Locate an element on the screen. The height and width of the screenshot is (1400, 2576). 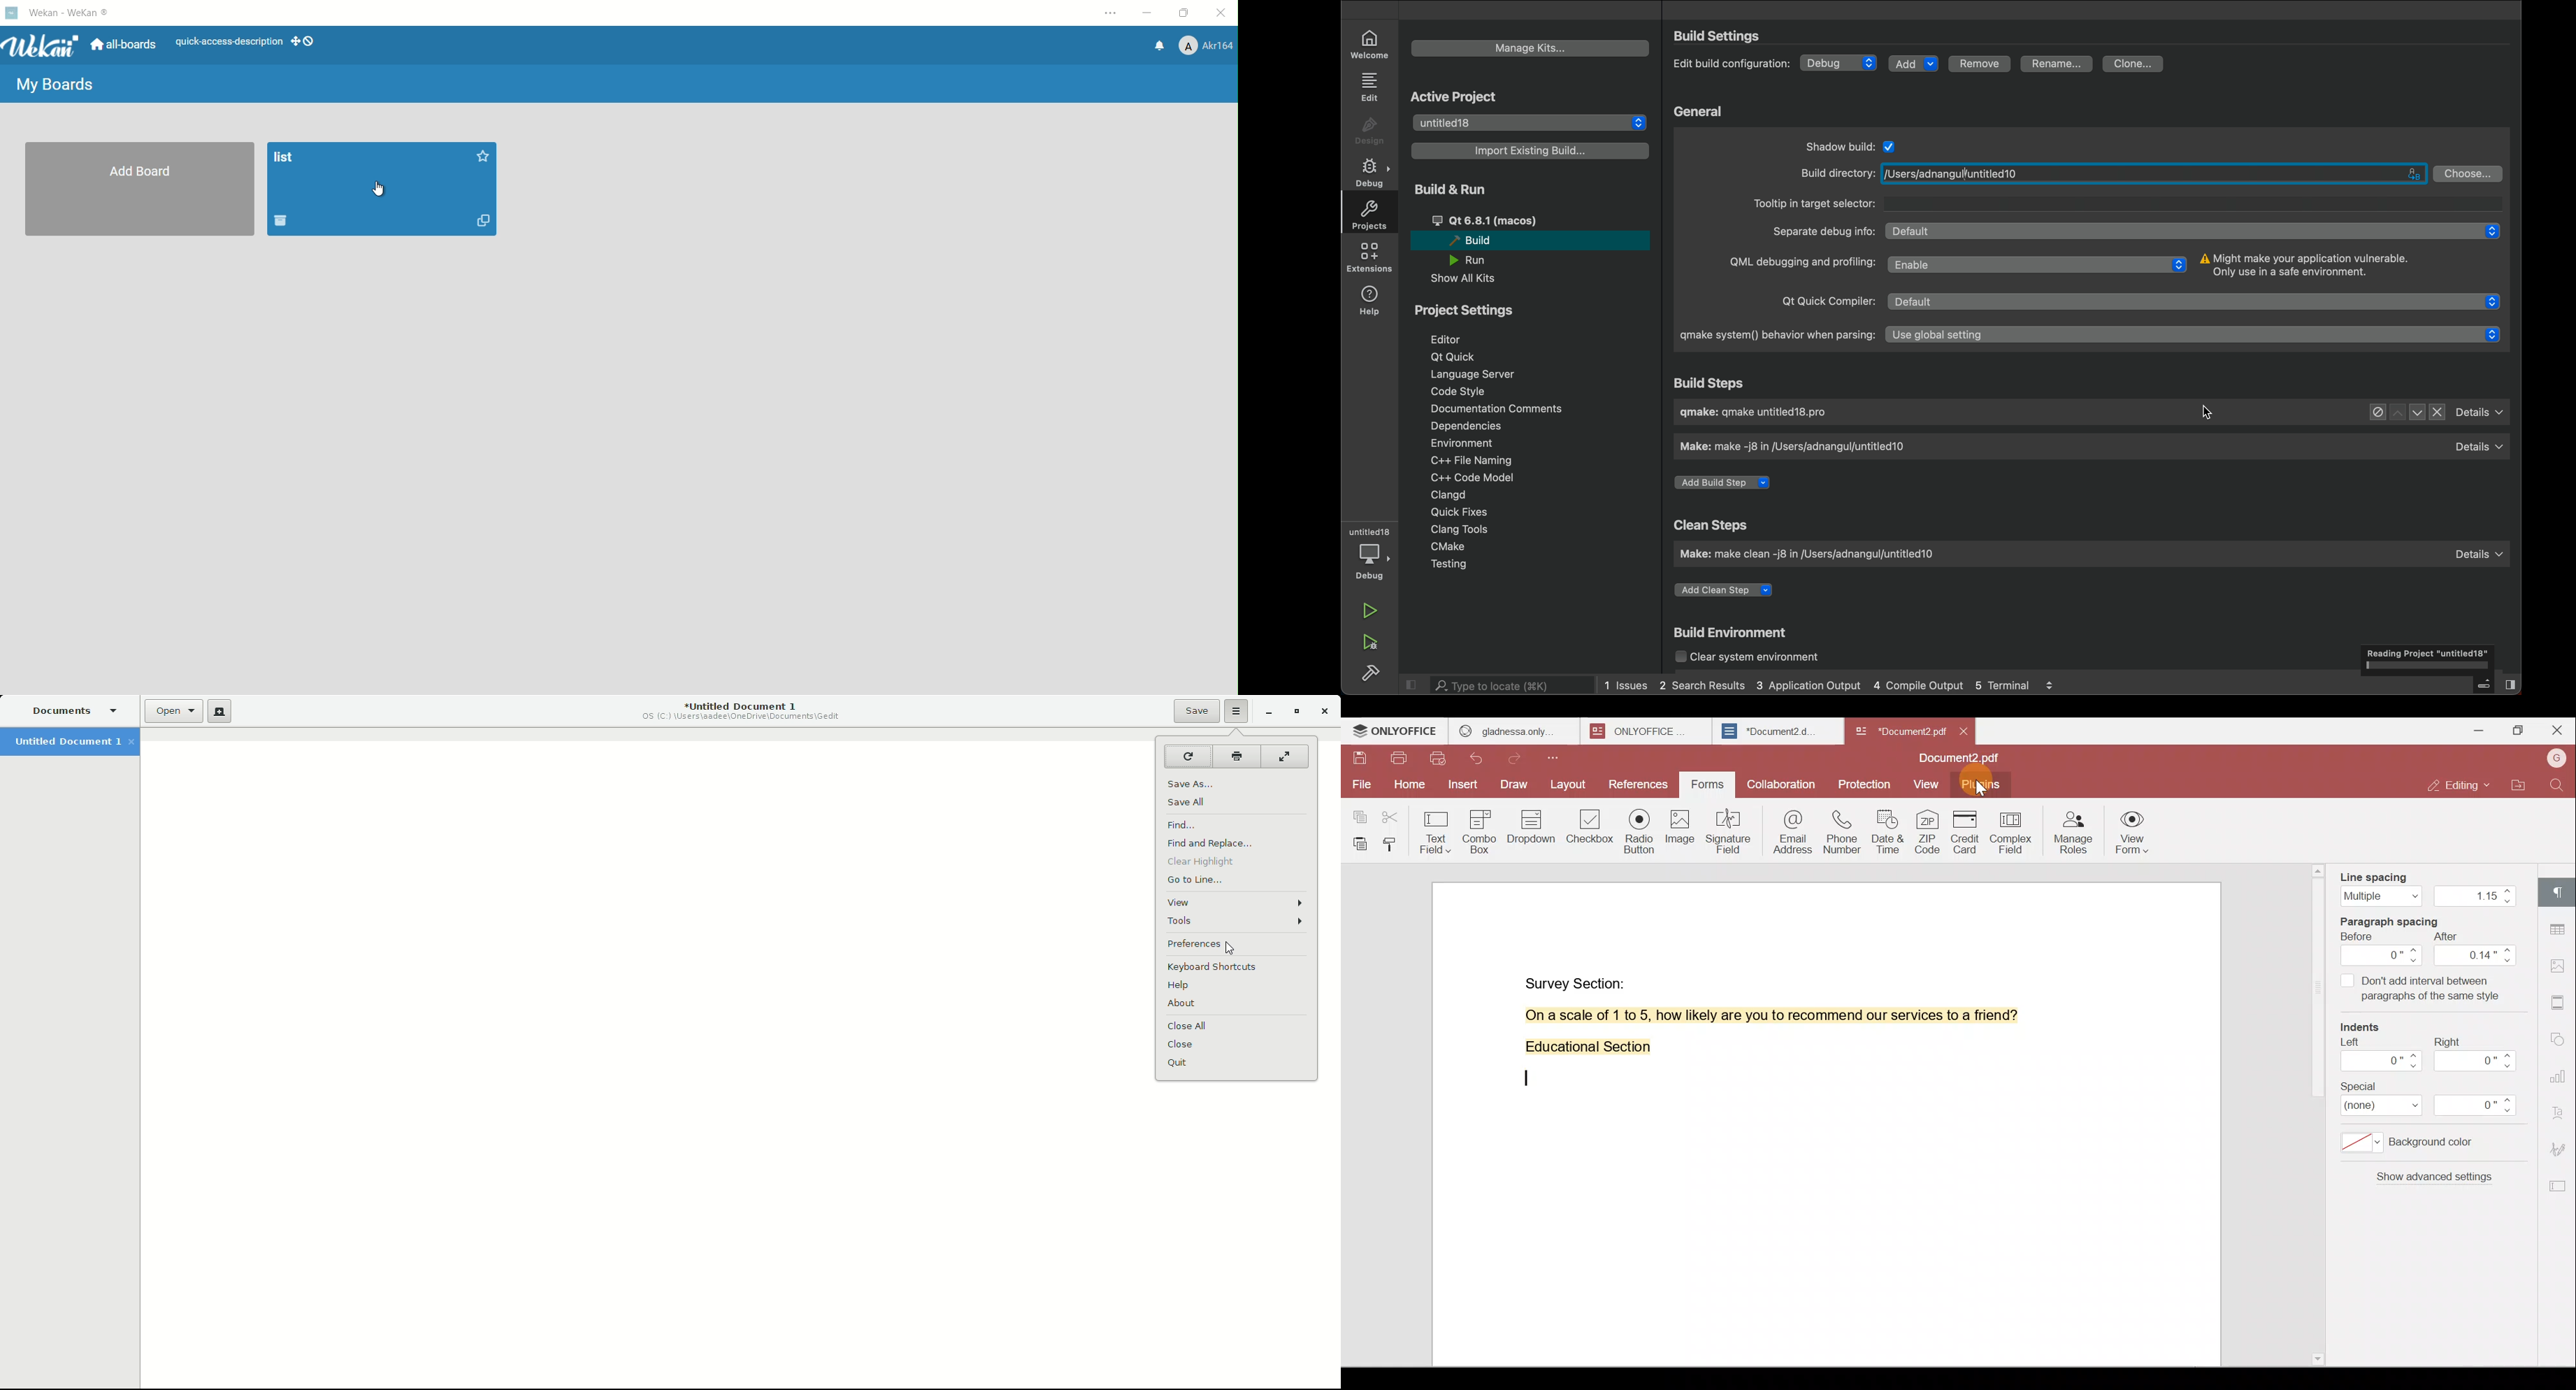
Tools is located at coordinates (1236, 921).